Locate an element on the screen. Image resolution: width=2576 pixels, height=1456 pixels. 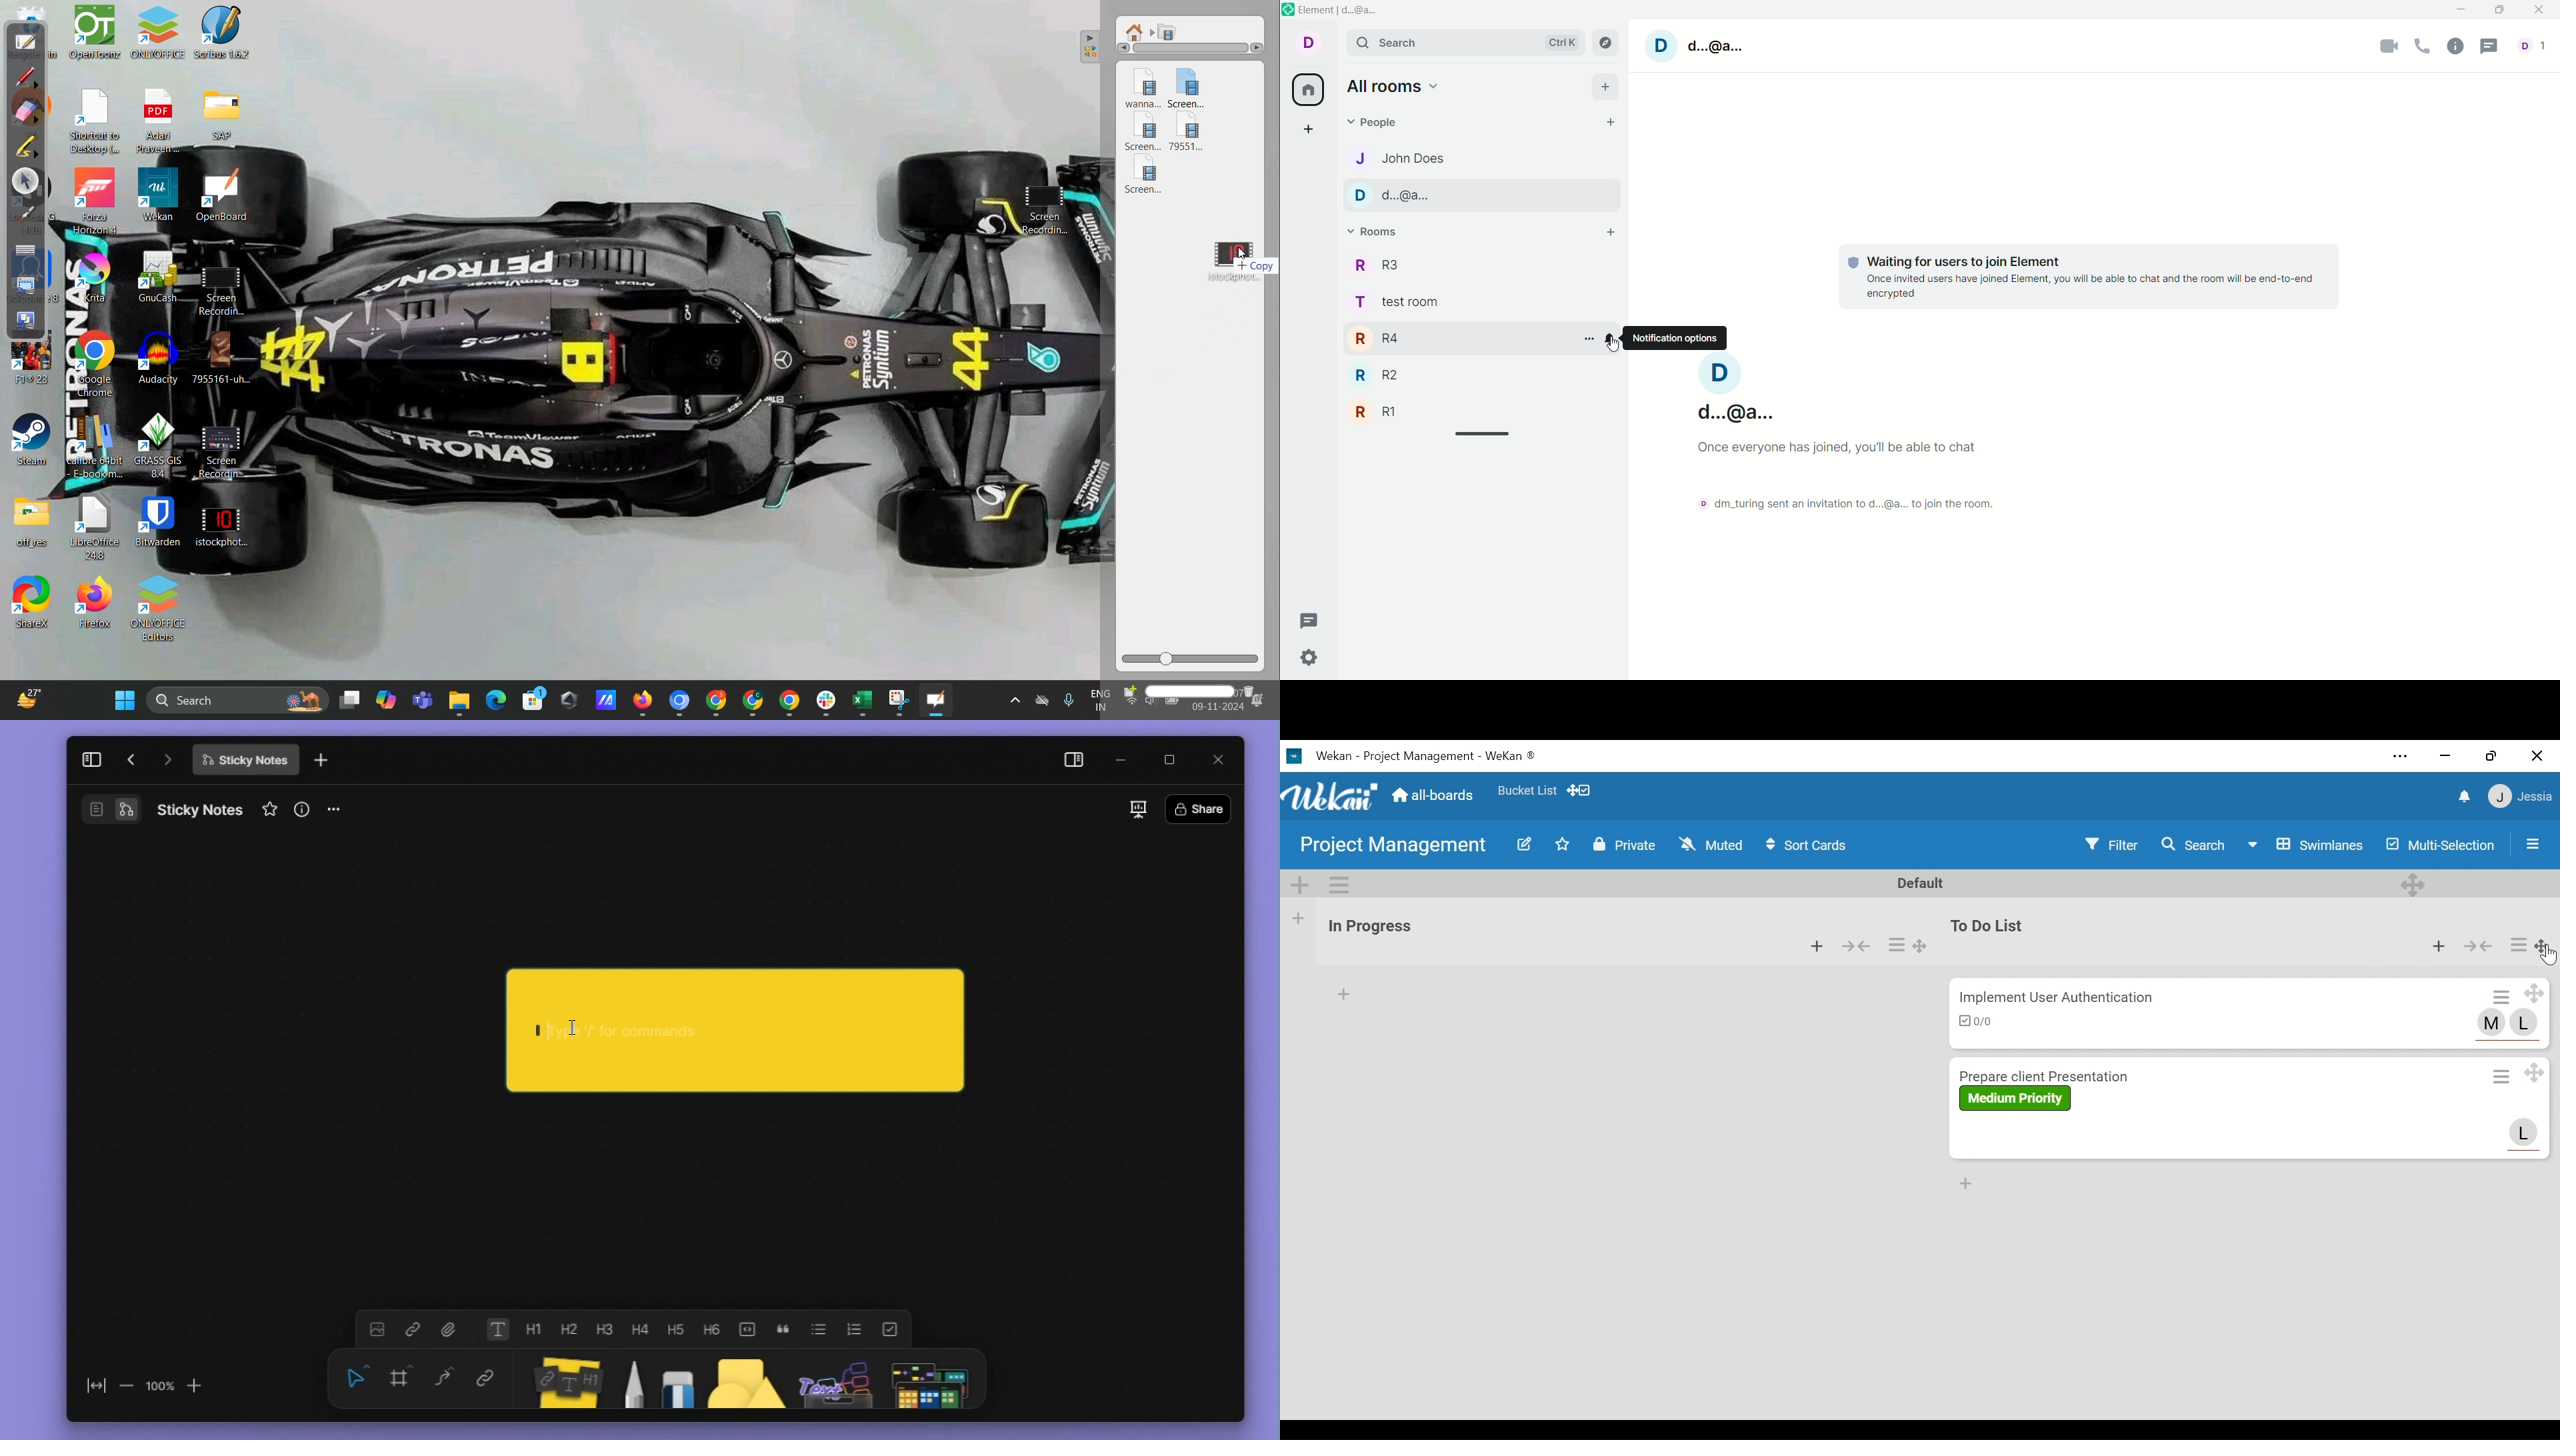
rooms is located at coordinates (1373, 232).